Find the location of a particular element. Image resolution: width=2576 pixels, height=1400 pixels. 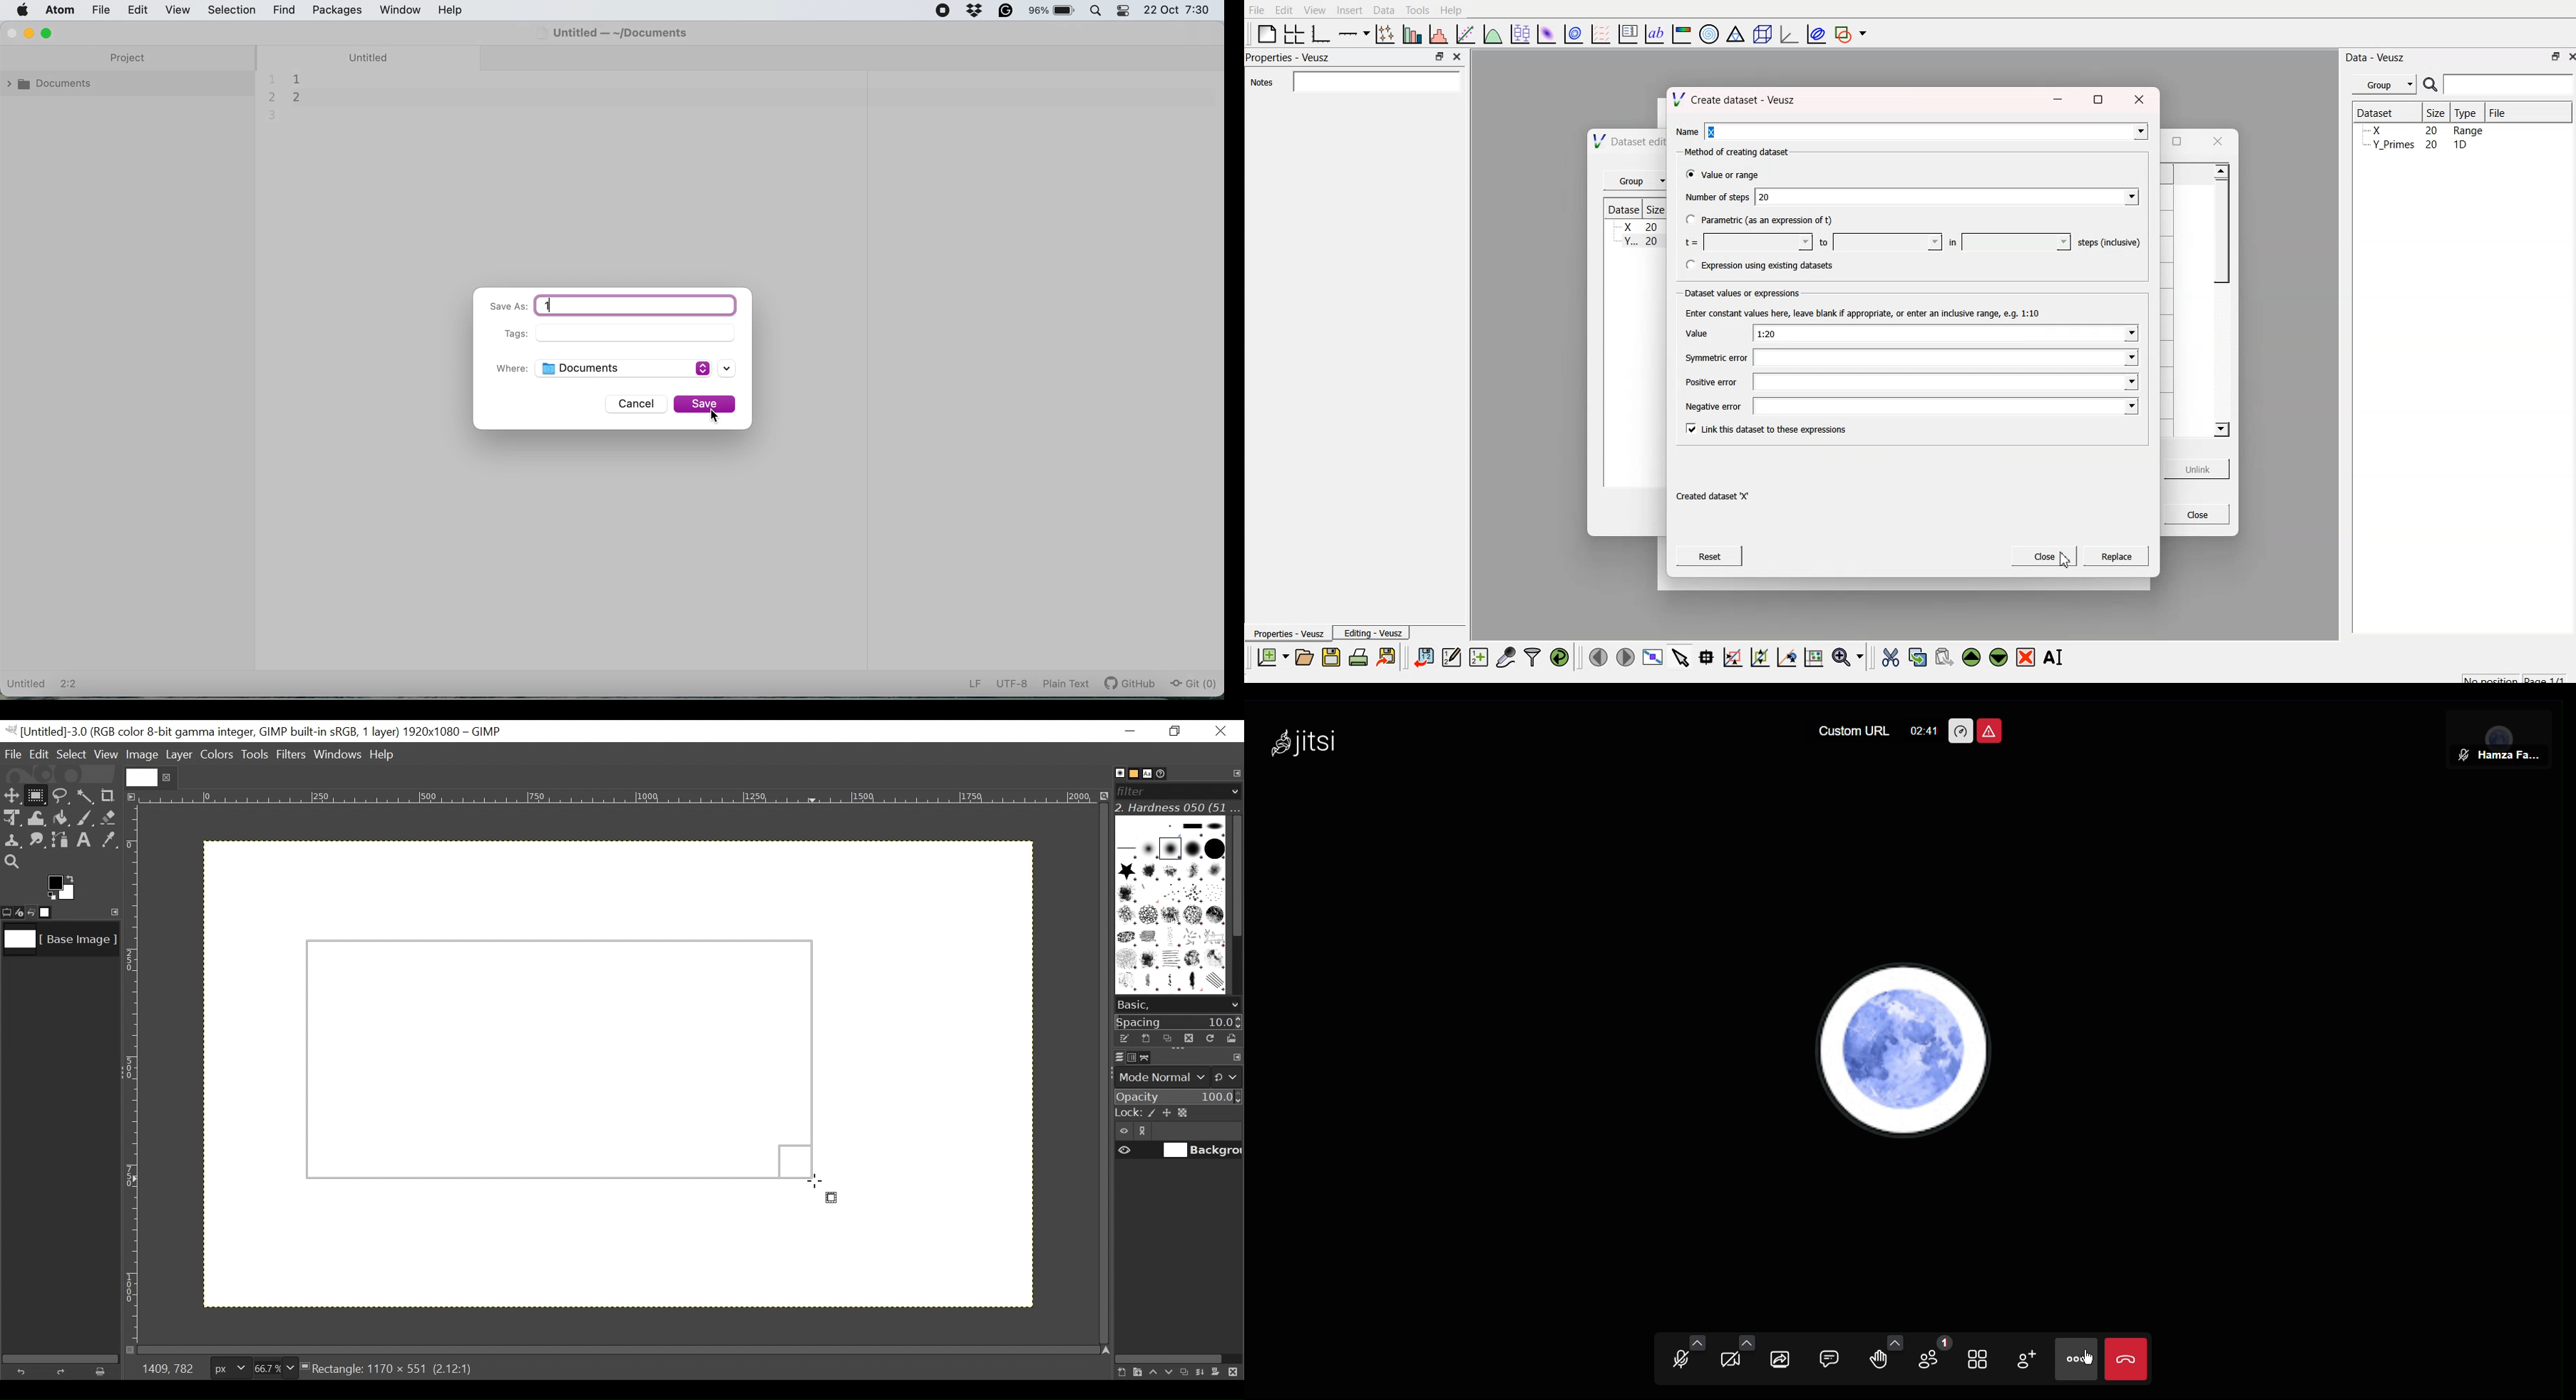

steps (inclusive) is located at coordinates (2108, 243).